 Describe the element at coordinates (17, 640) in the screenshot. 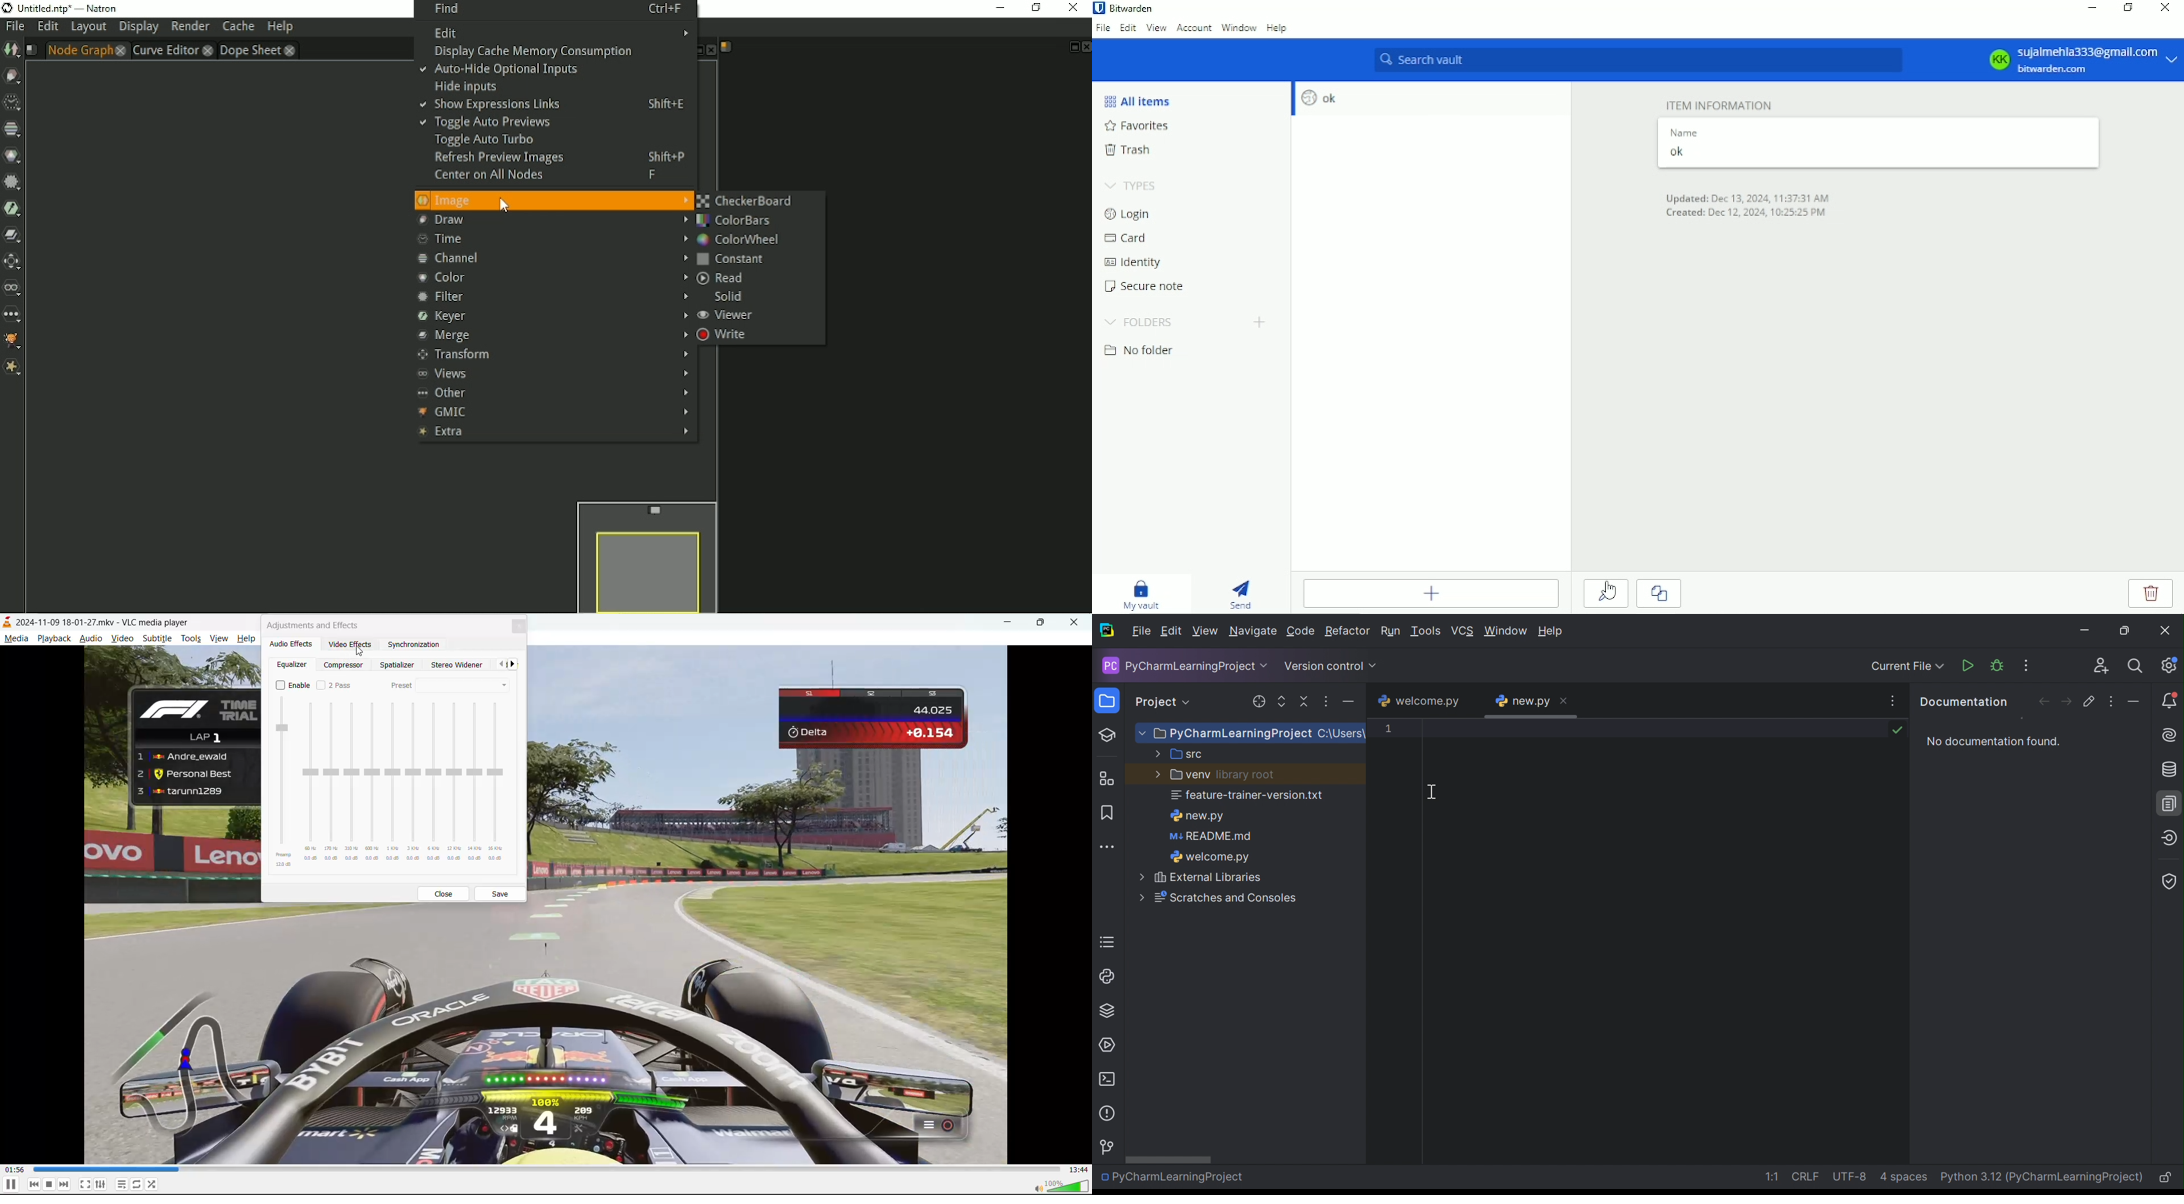

I see `media` at that location.